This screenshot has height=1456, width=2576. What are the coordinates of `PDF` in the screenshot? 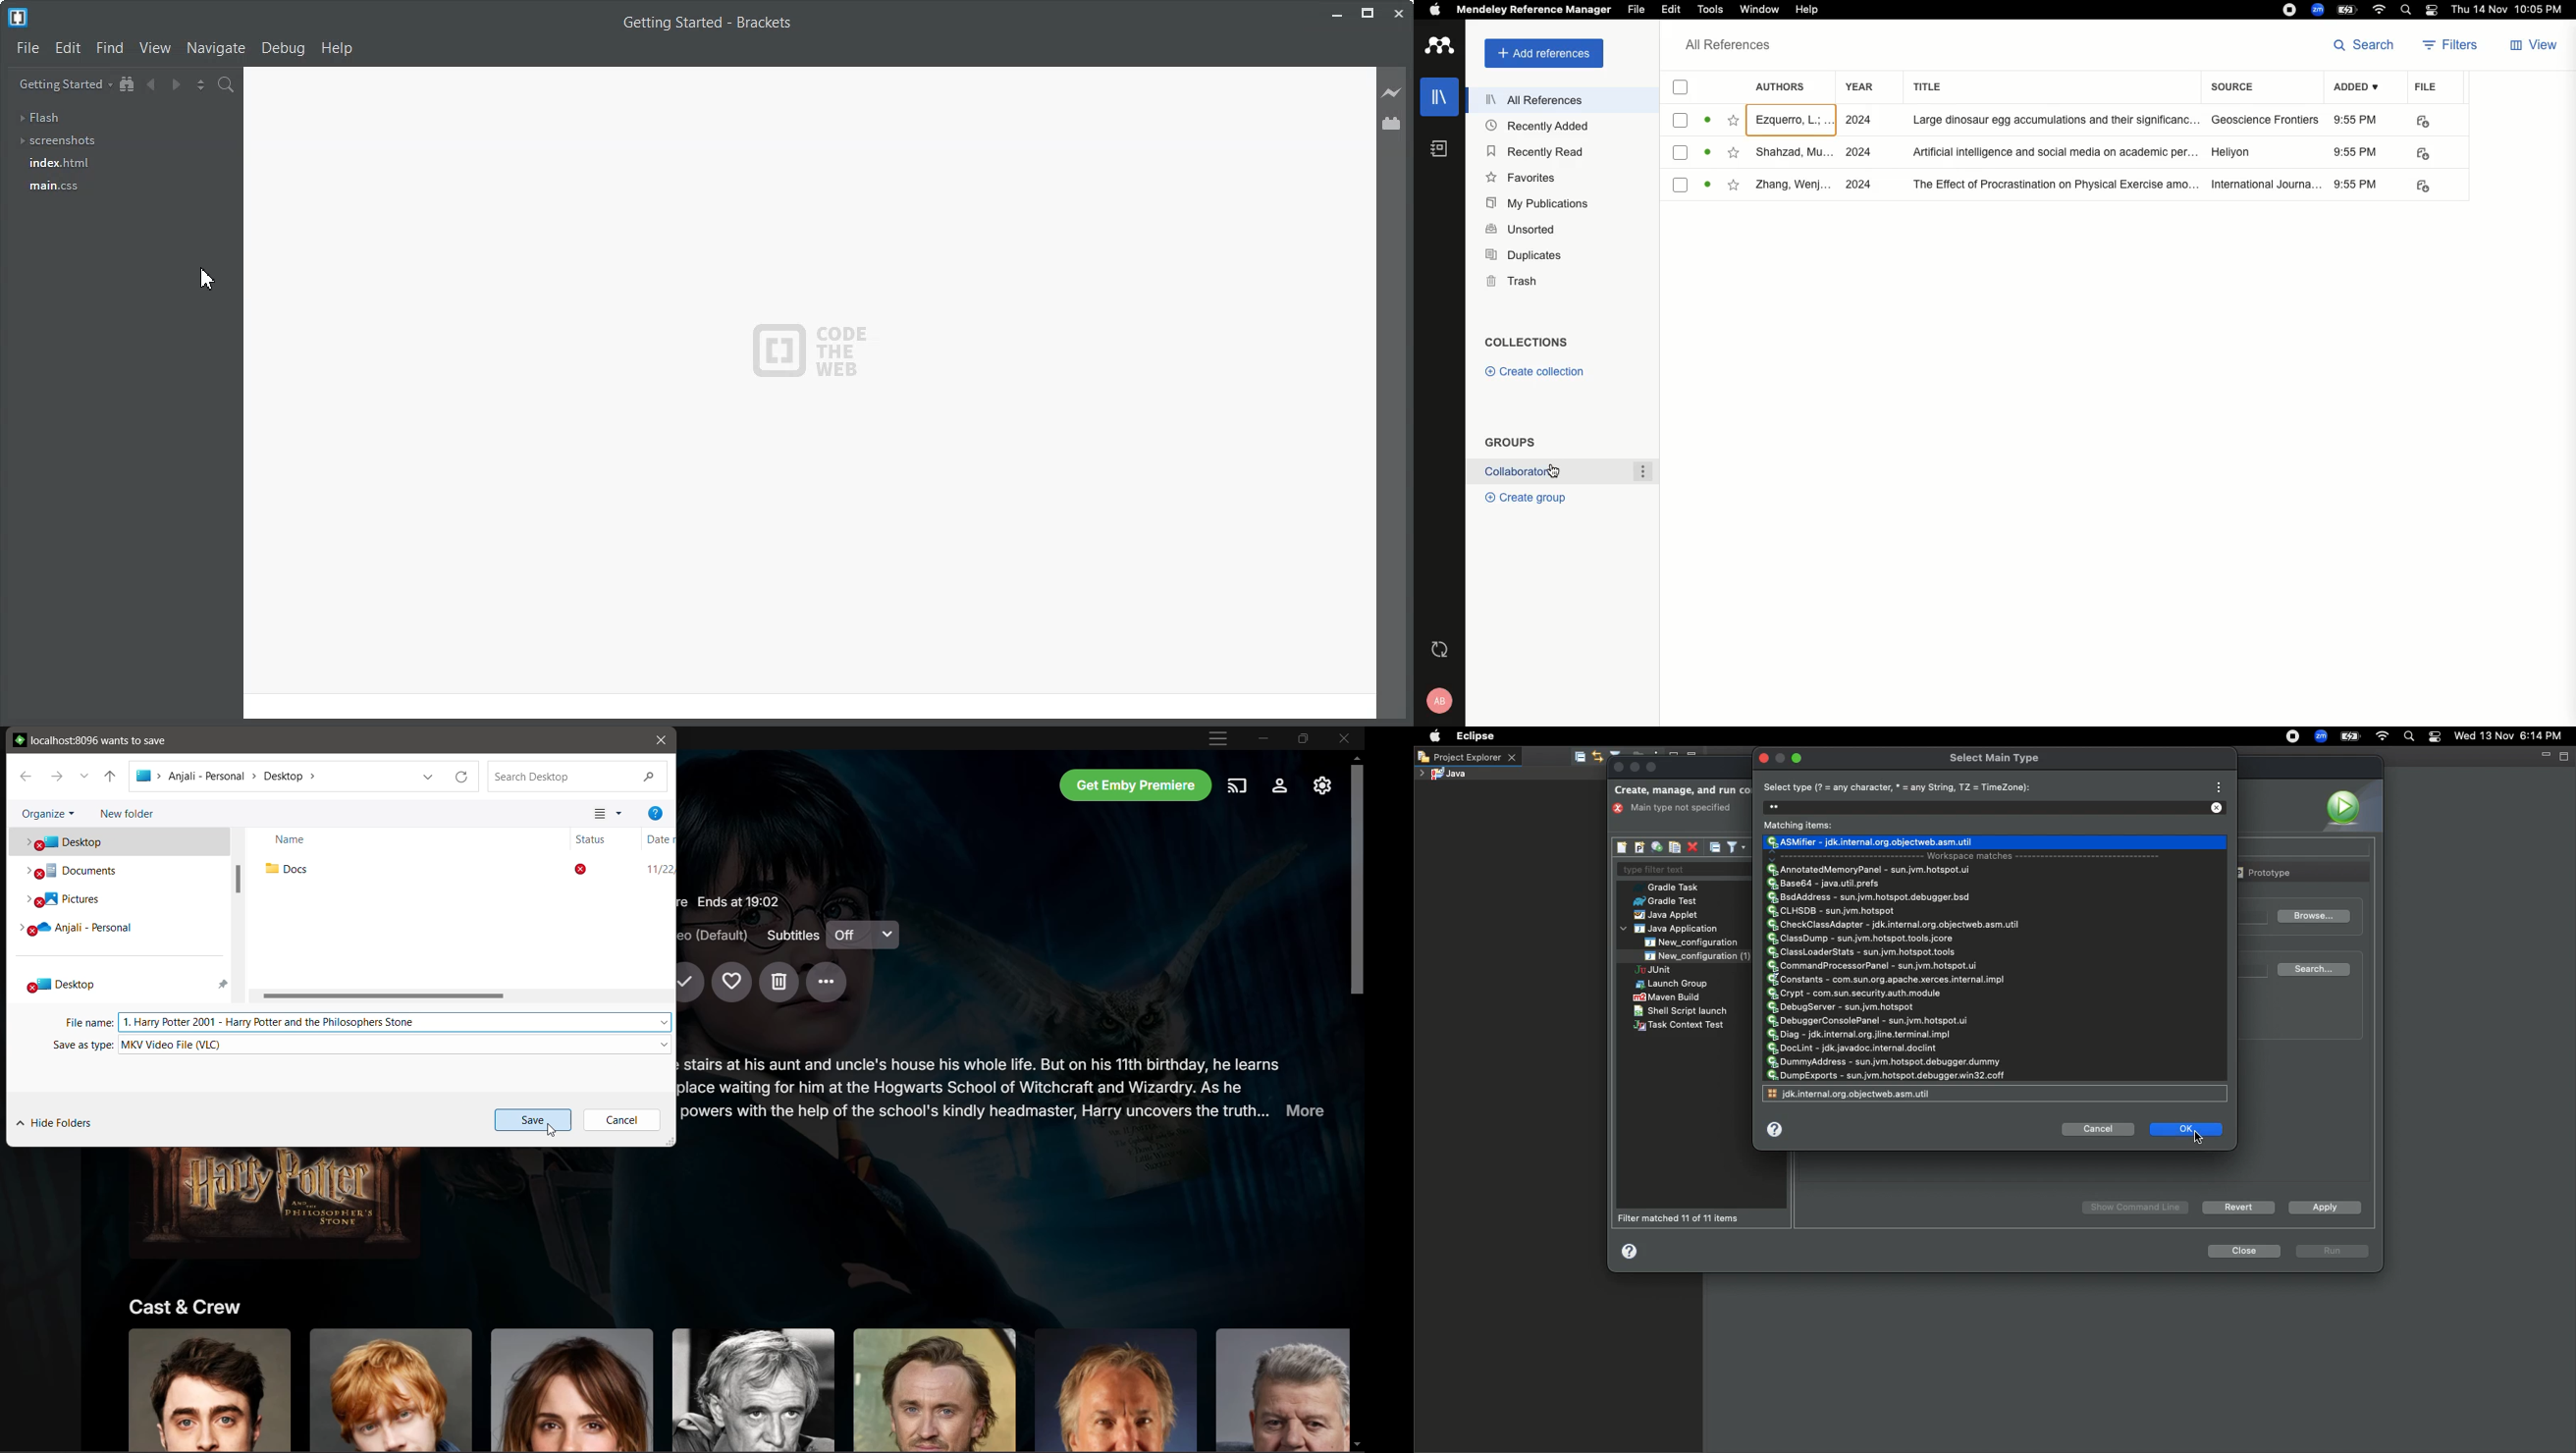 It's located at (2427, 120).